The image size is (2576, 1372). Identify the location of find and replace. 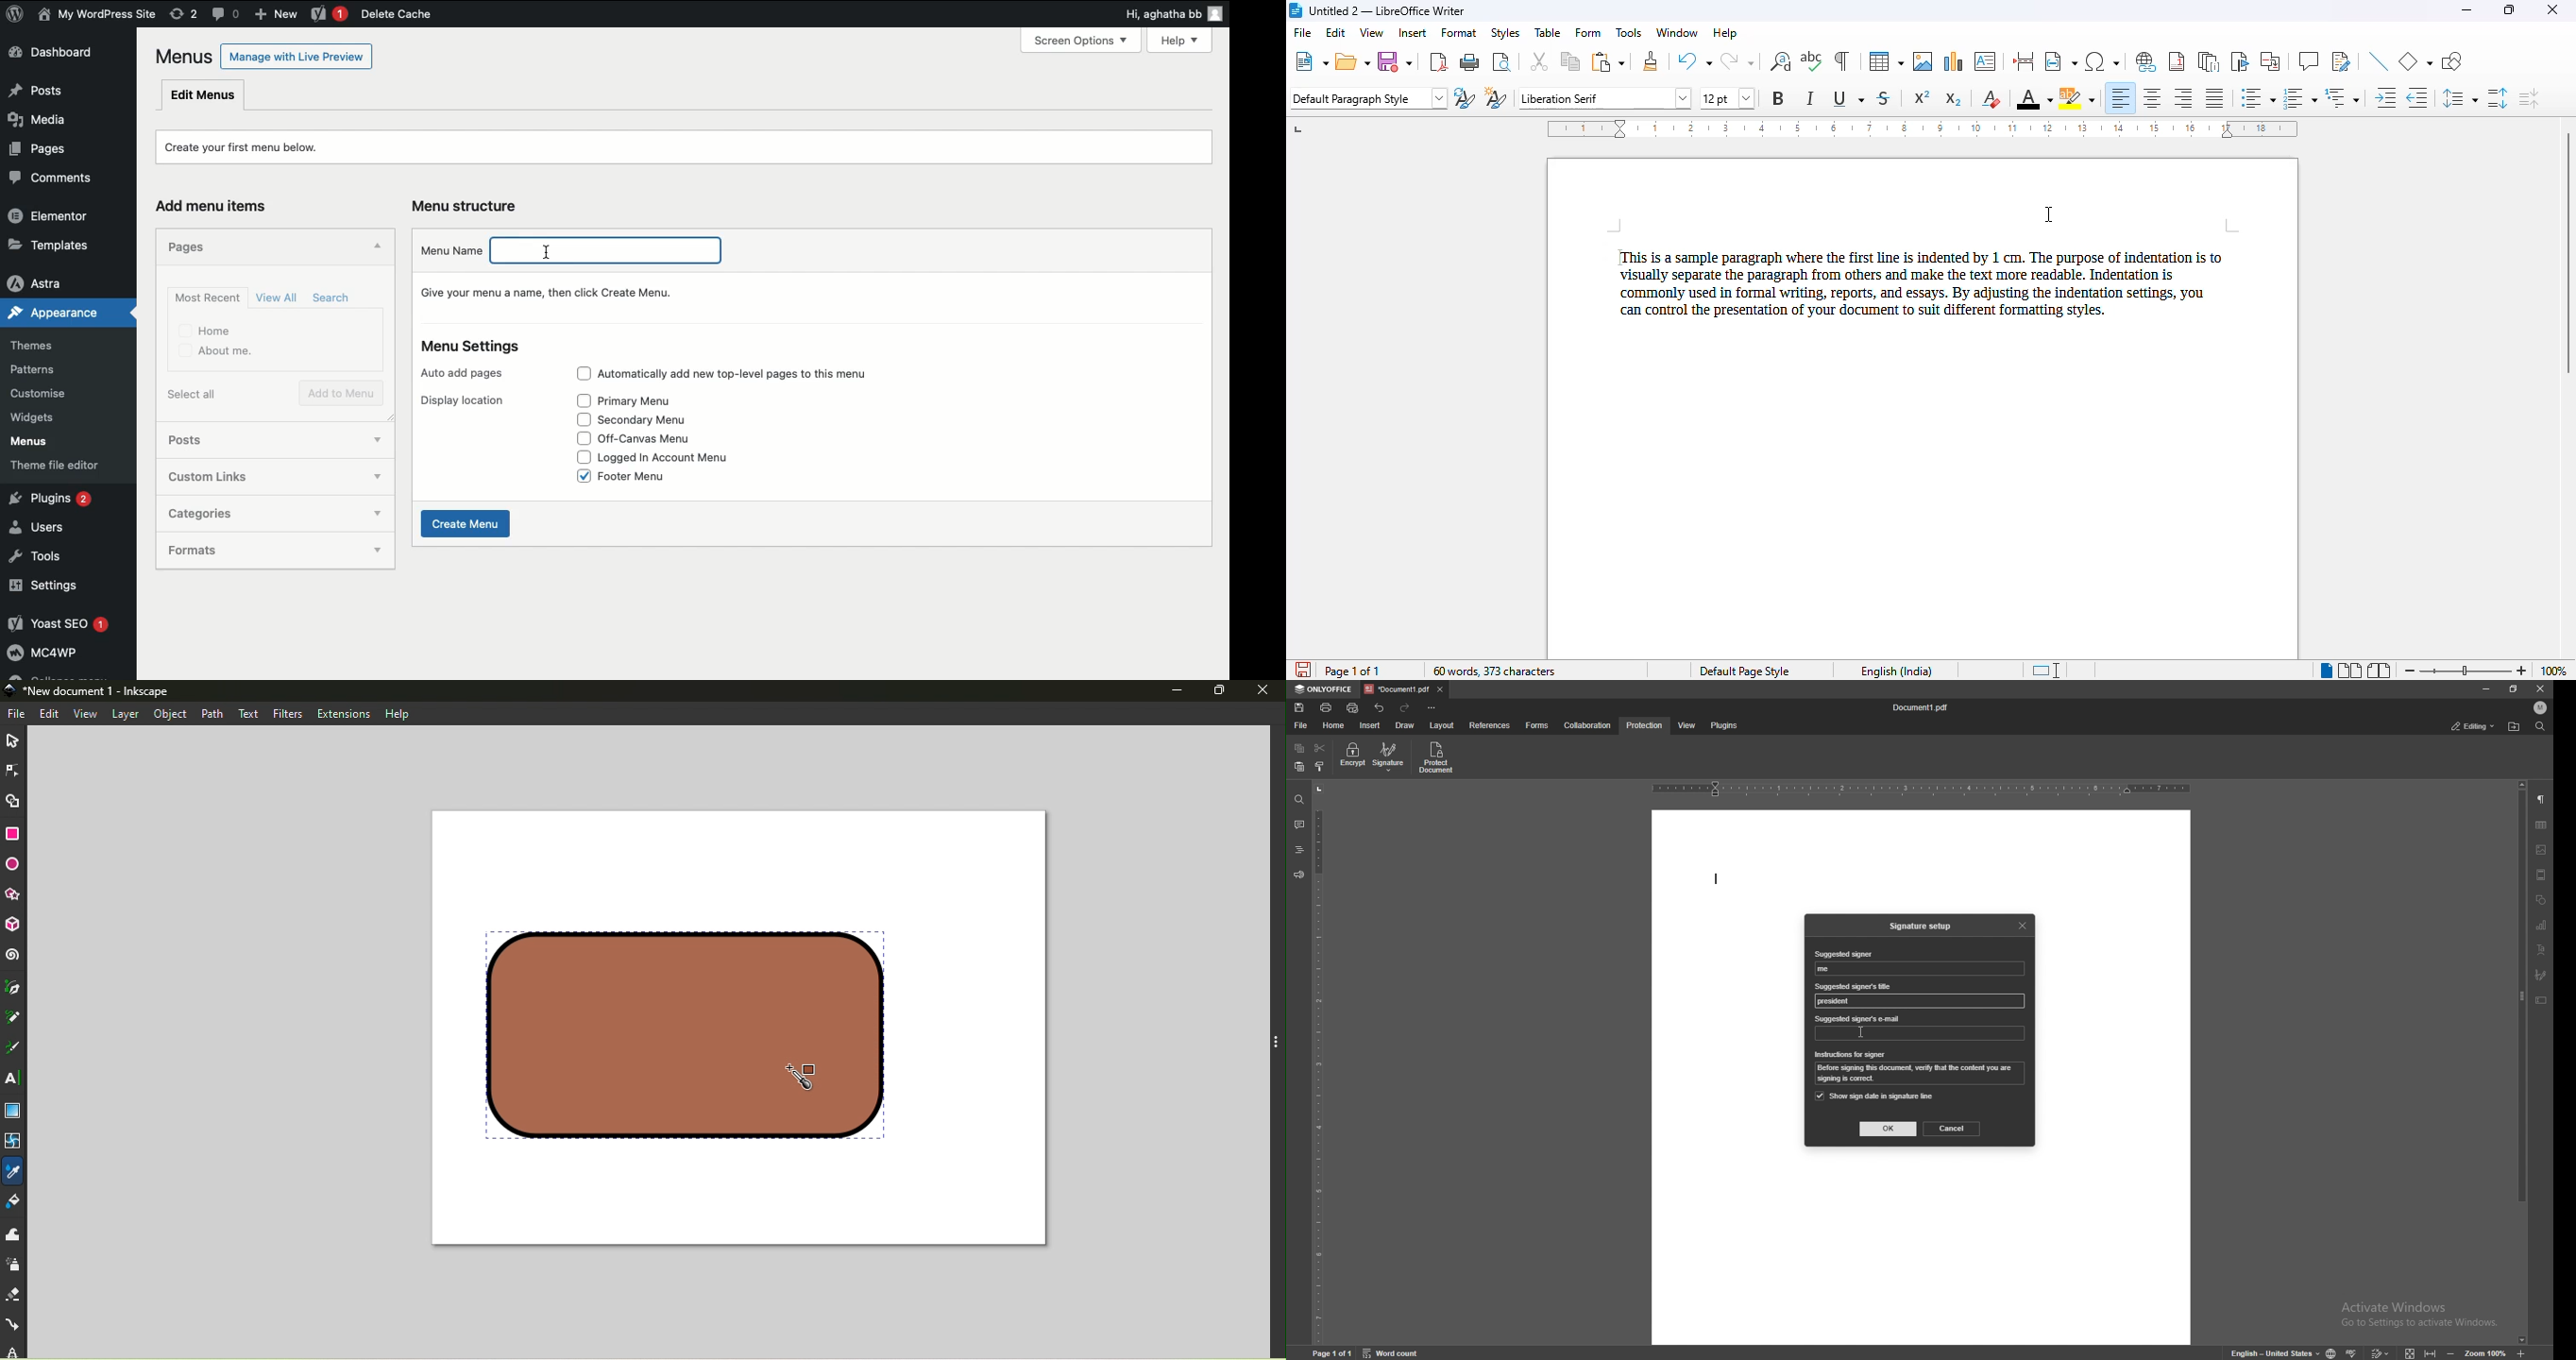
(1780, 61).